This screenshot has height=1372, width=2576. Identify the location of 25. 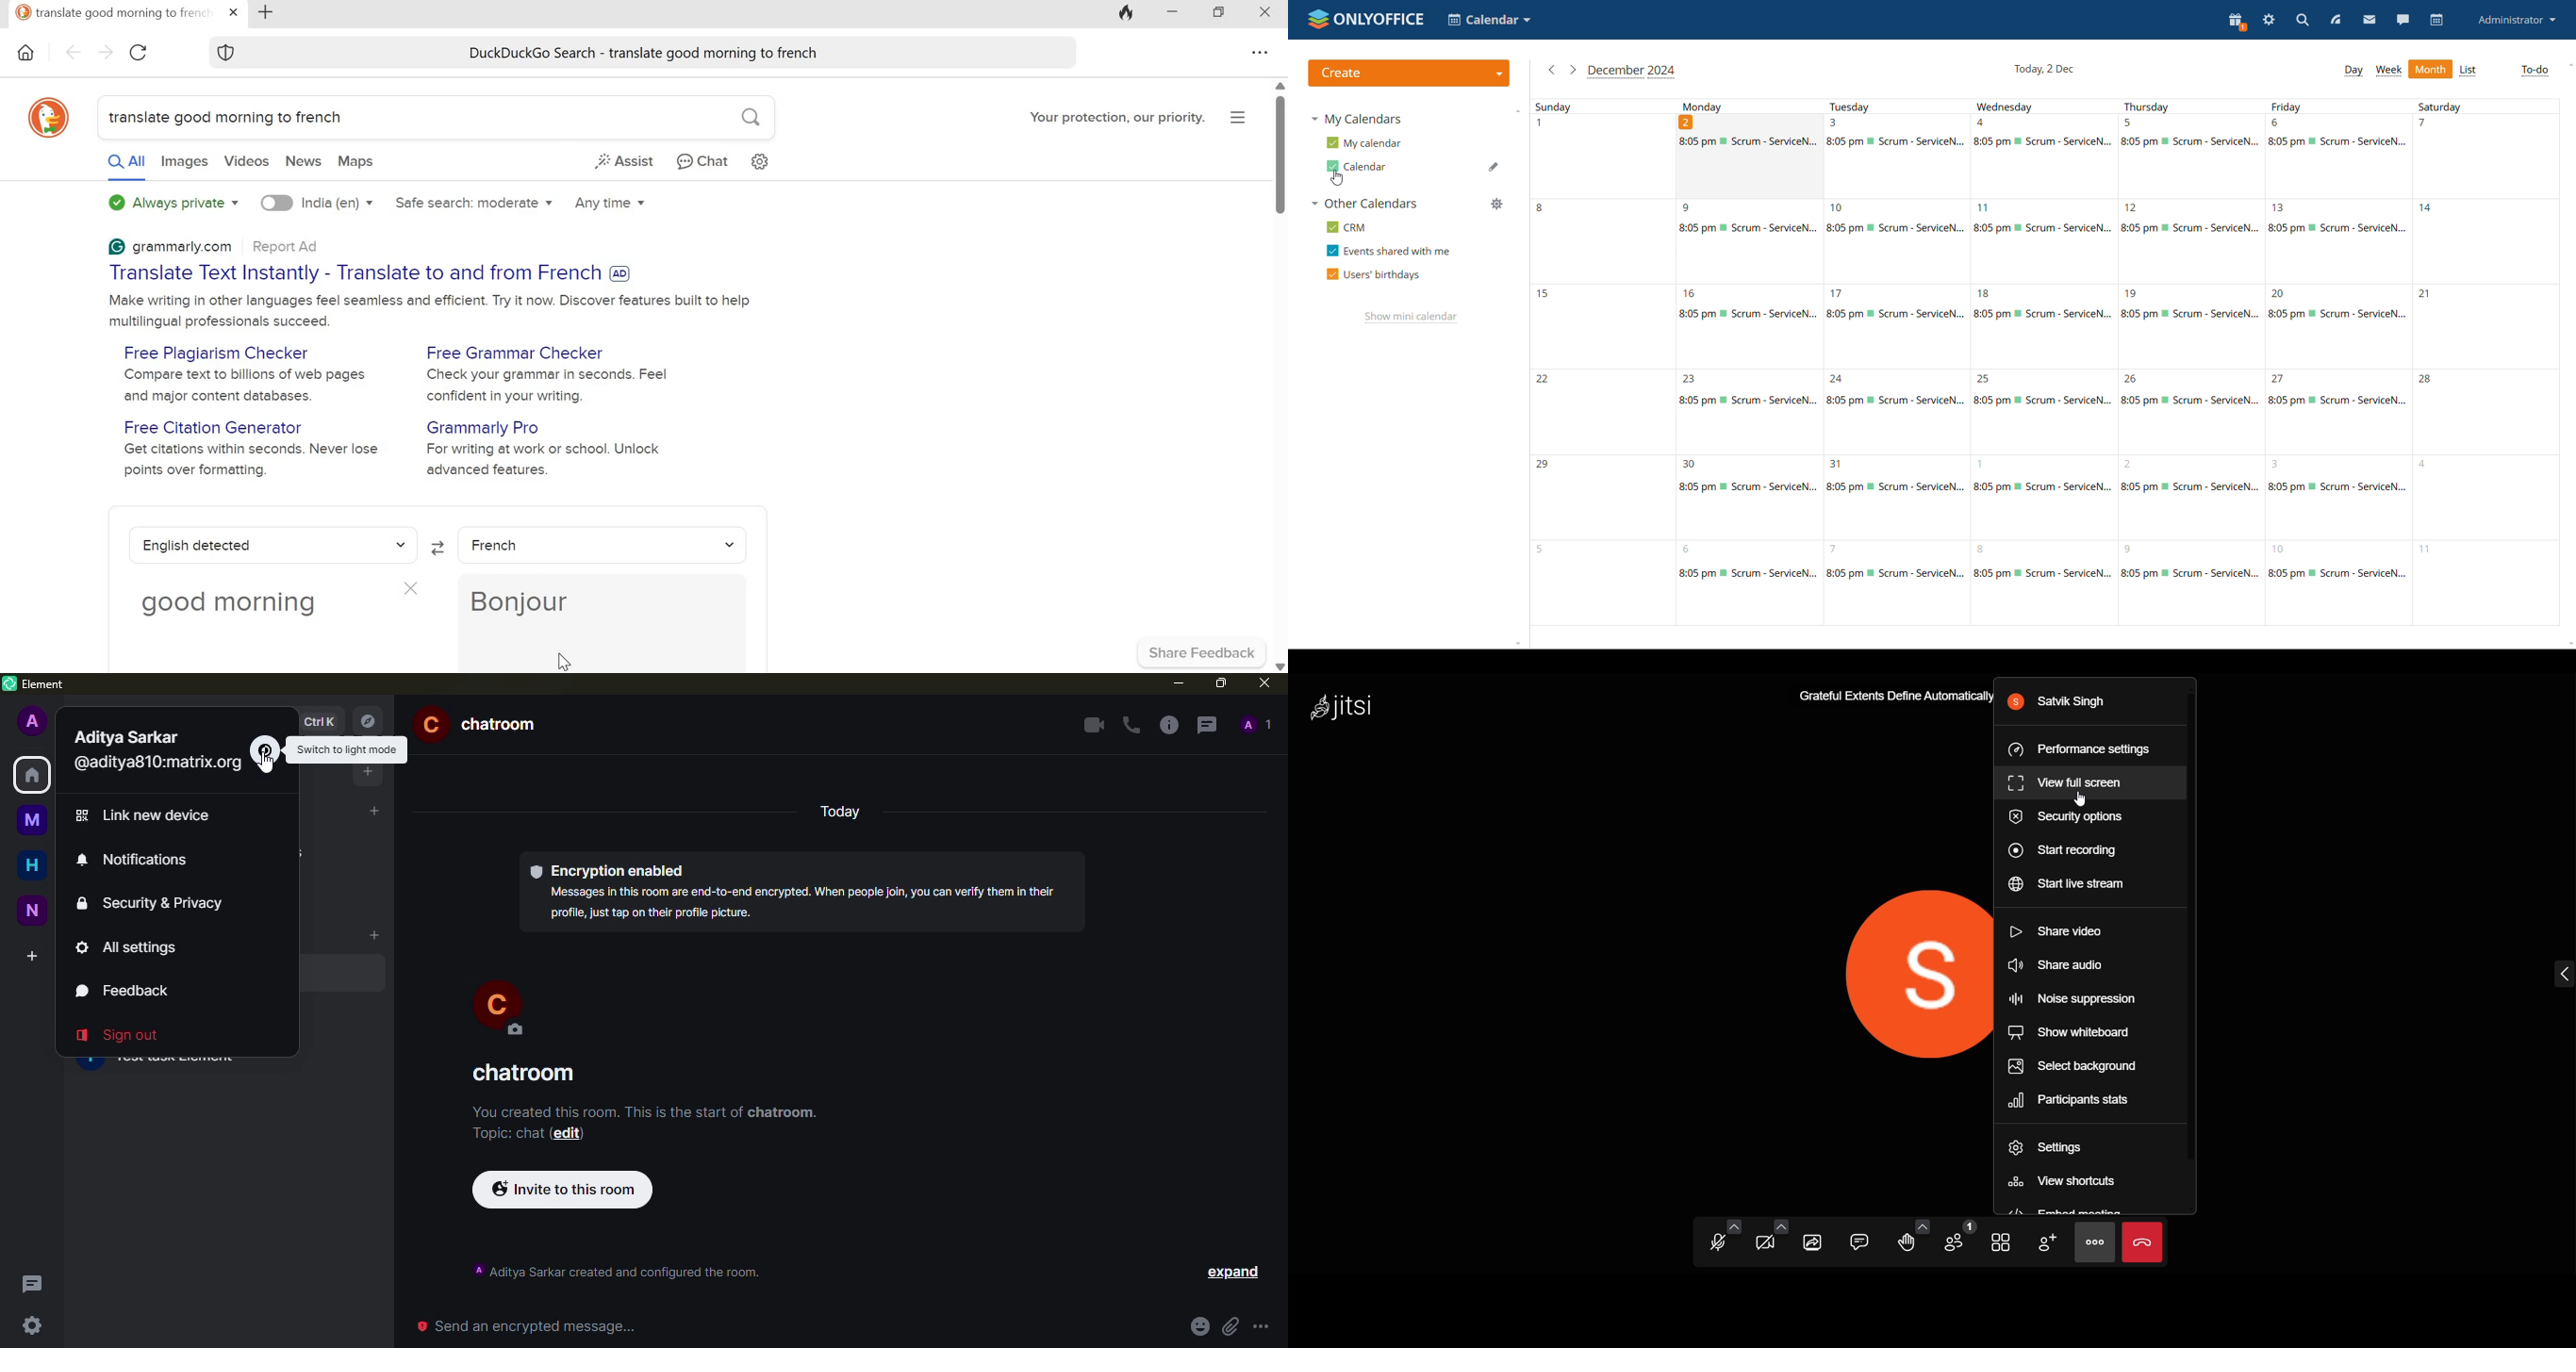
(2041, 410).